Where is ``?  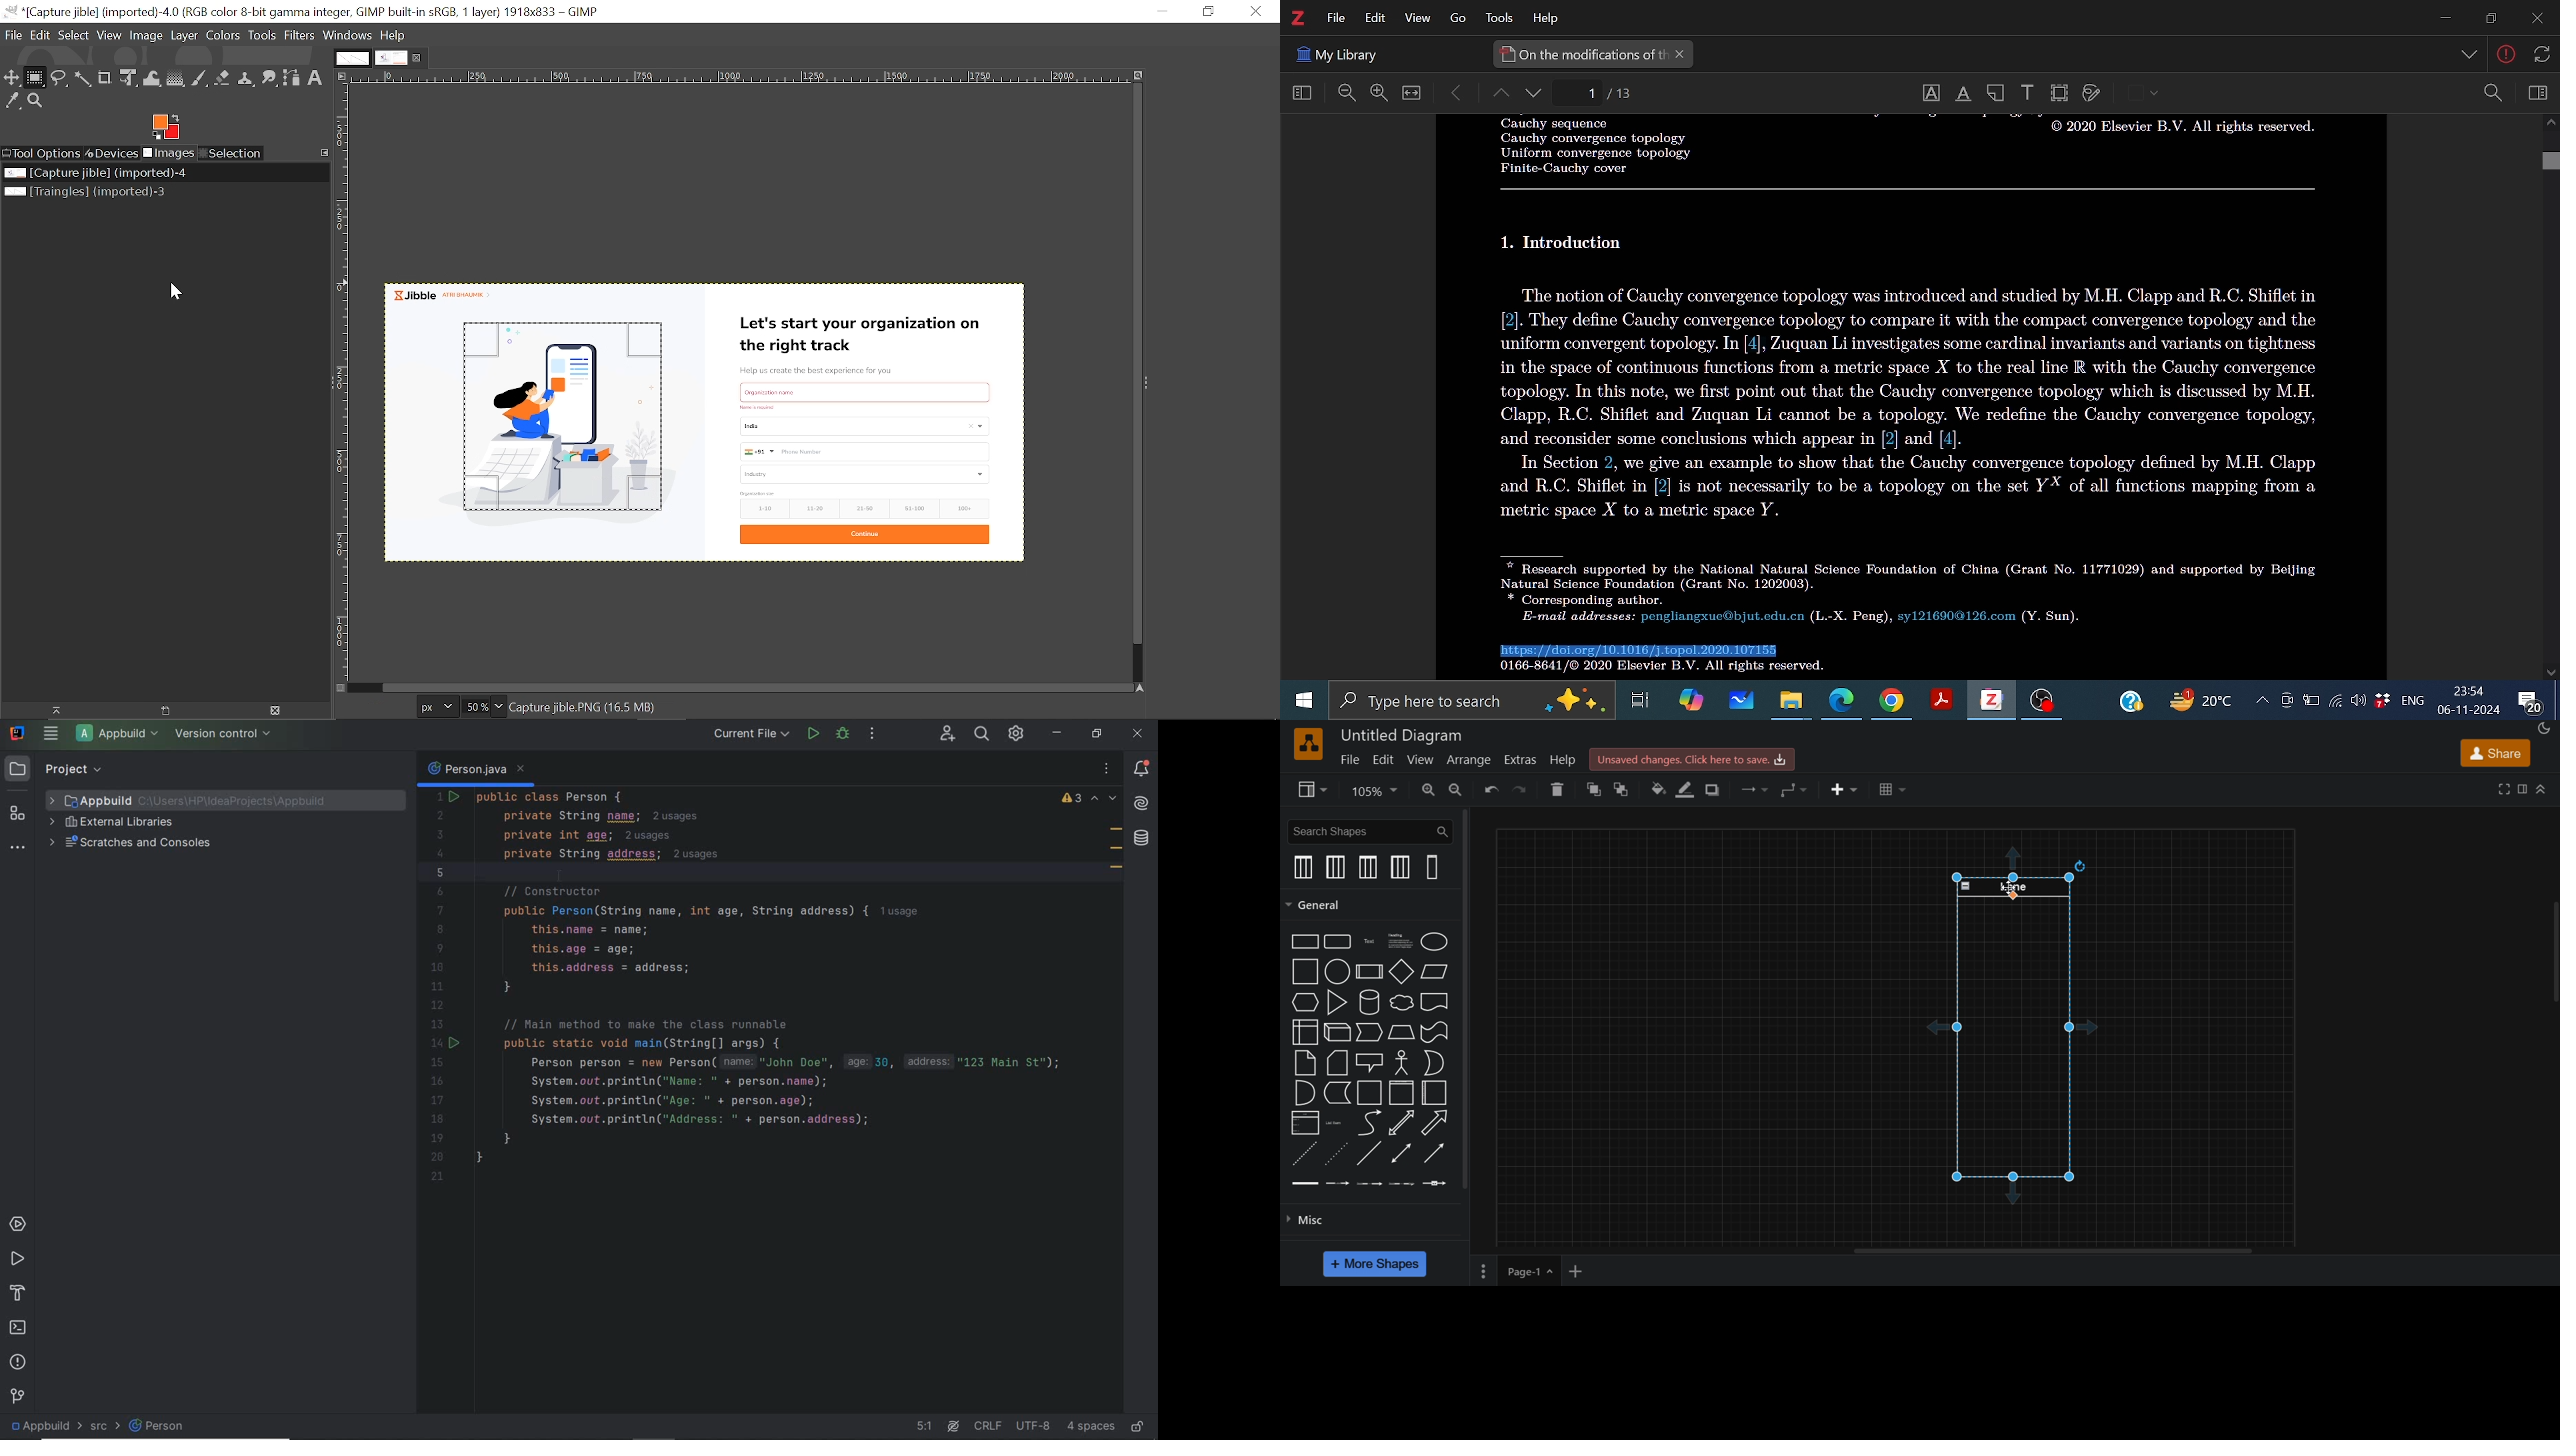
 is located at coordinates (1566, 243).